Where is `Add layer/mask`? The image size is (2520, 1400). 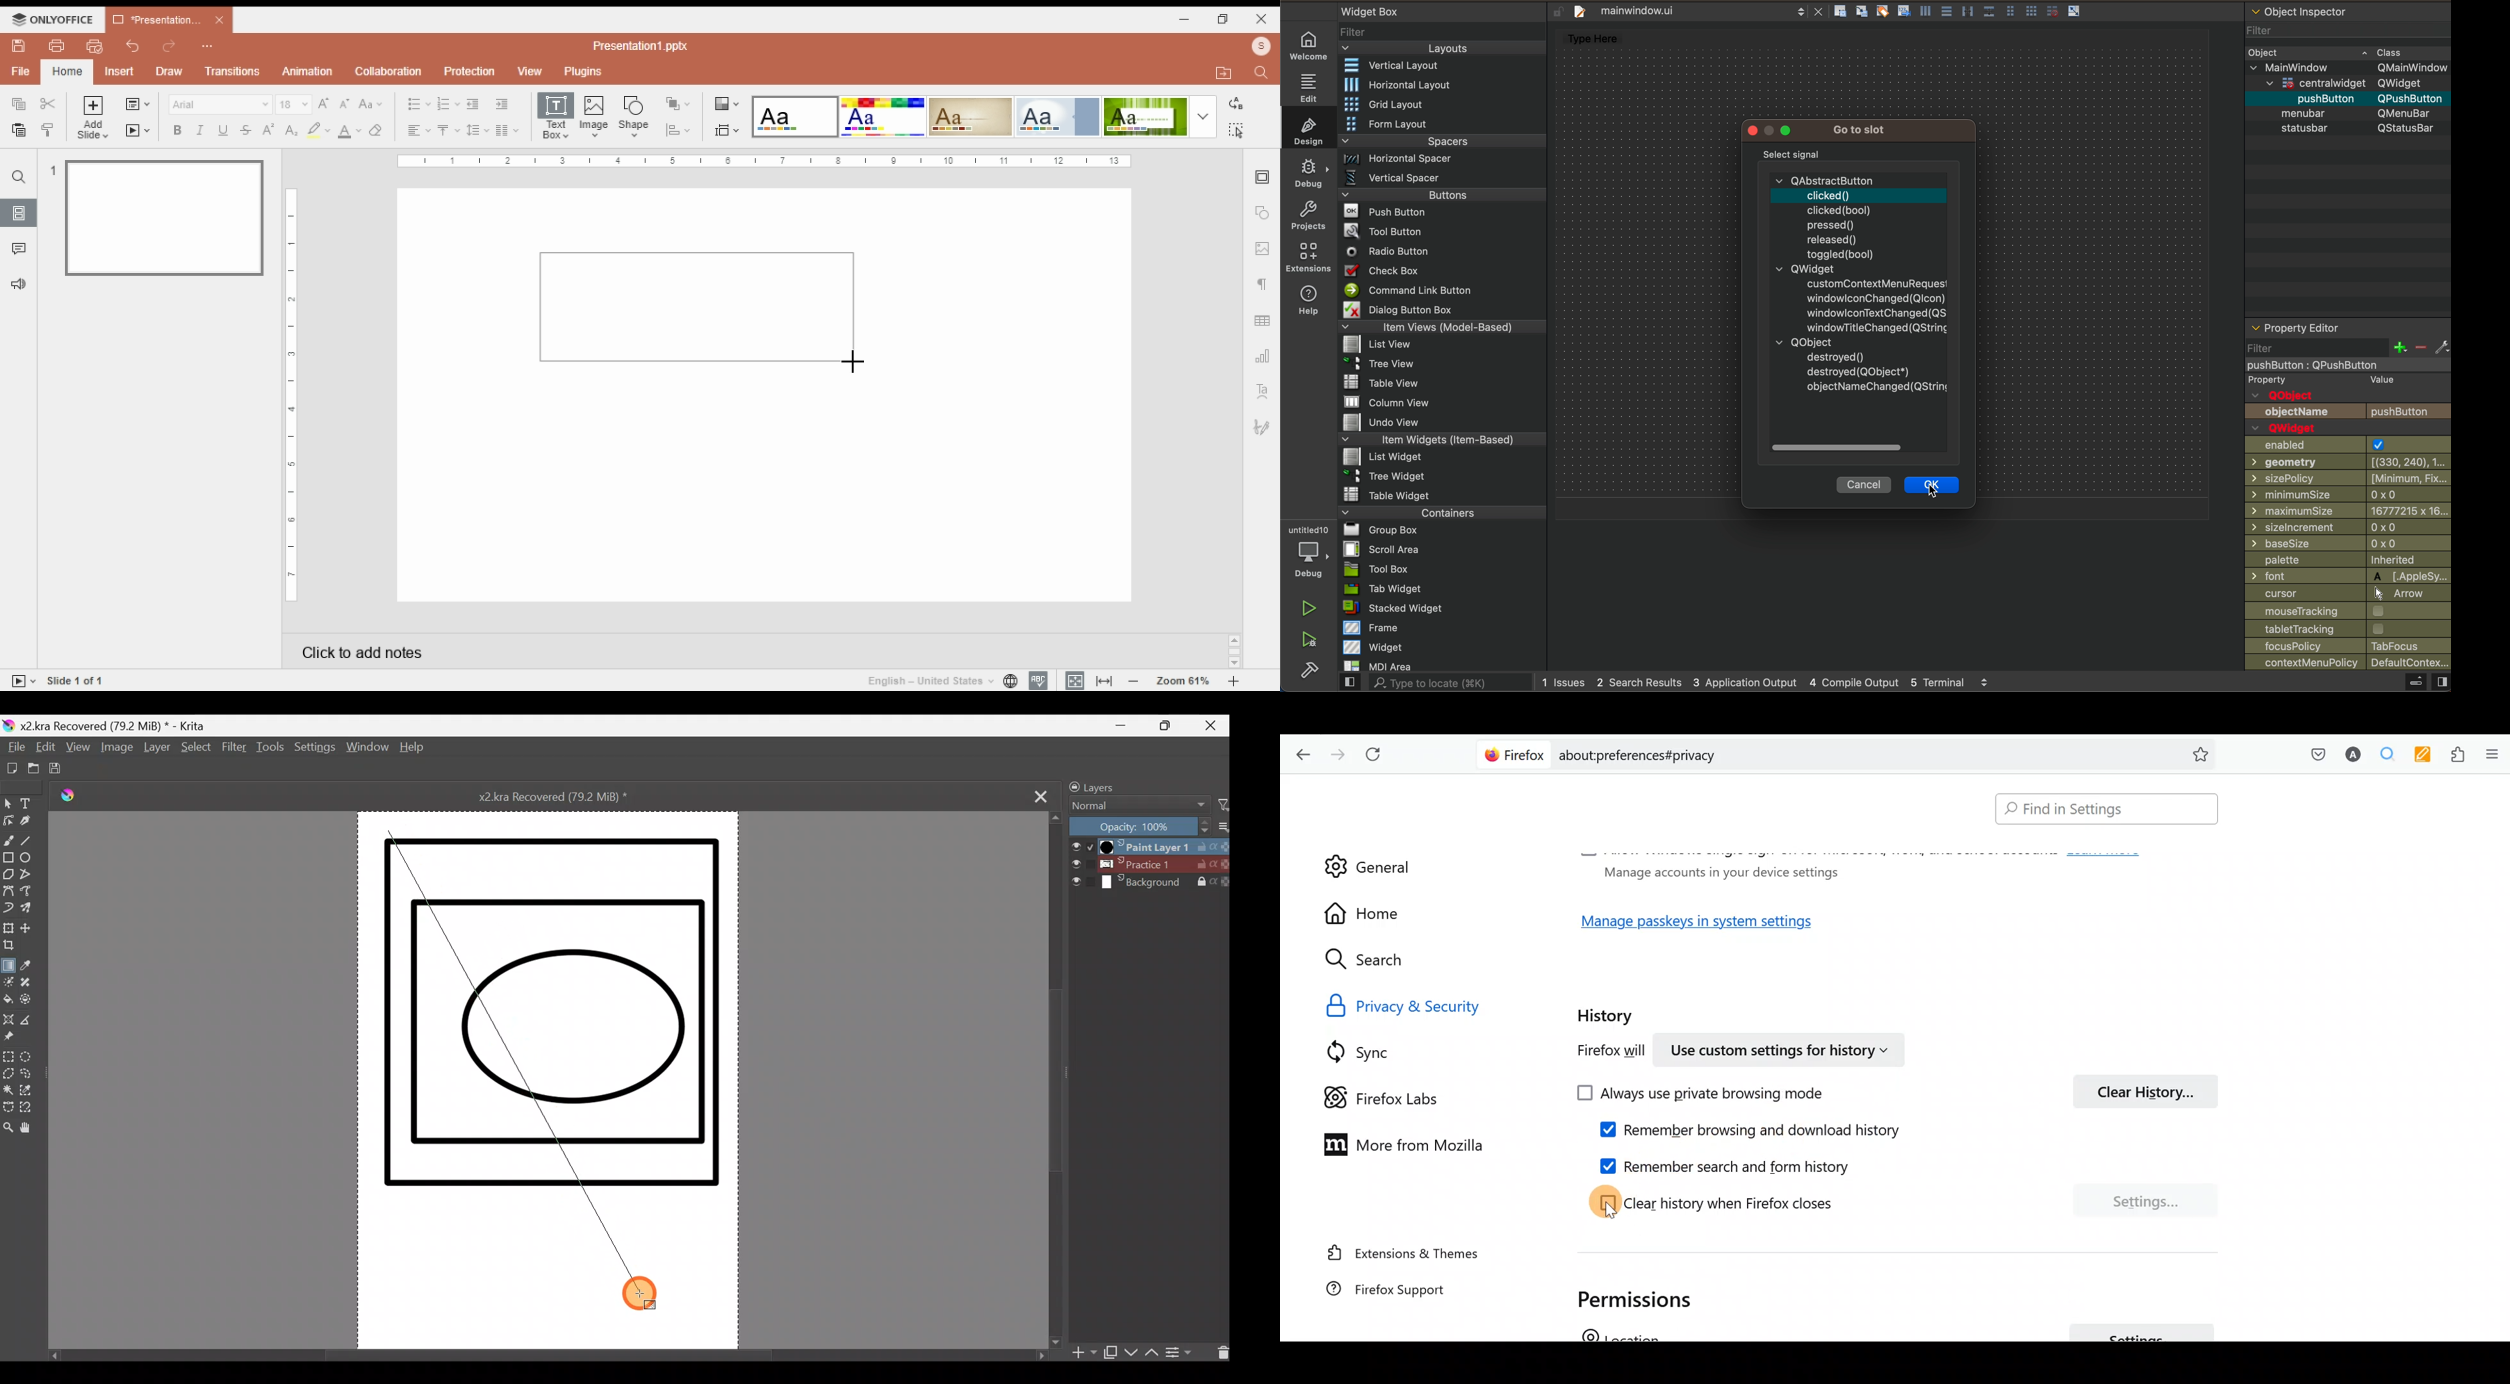 Add layer/mask is located at coordinates (1085, 1353).